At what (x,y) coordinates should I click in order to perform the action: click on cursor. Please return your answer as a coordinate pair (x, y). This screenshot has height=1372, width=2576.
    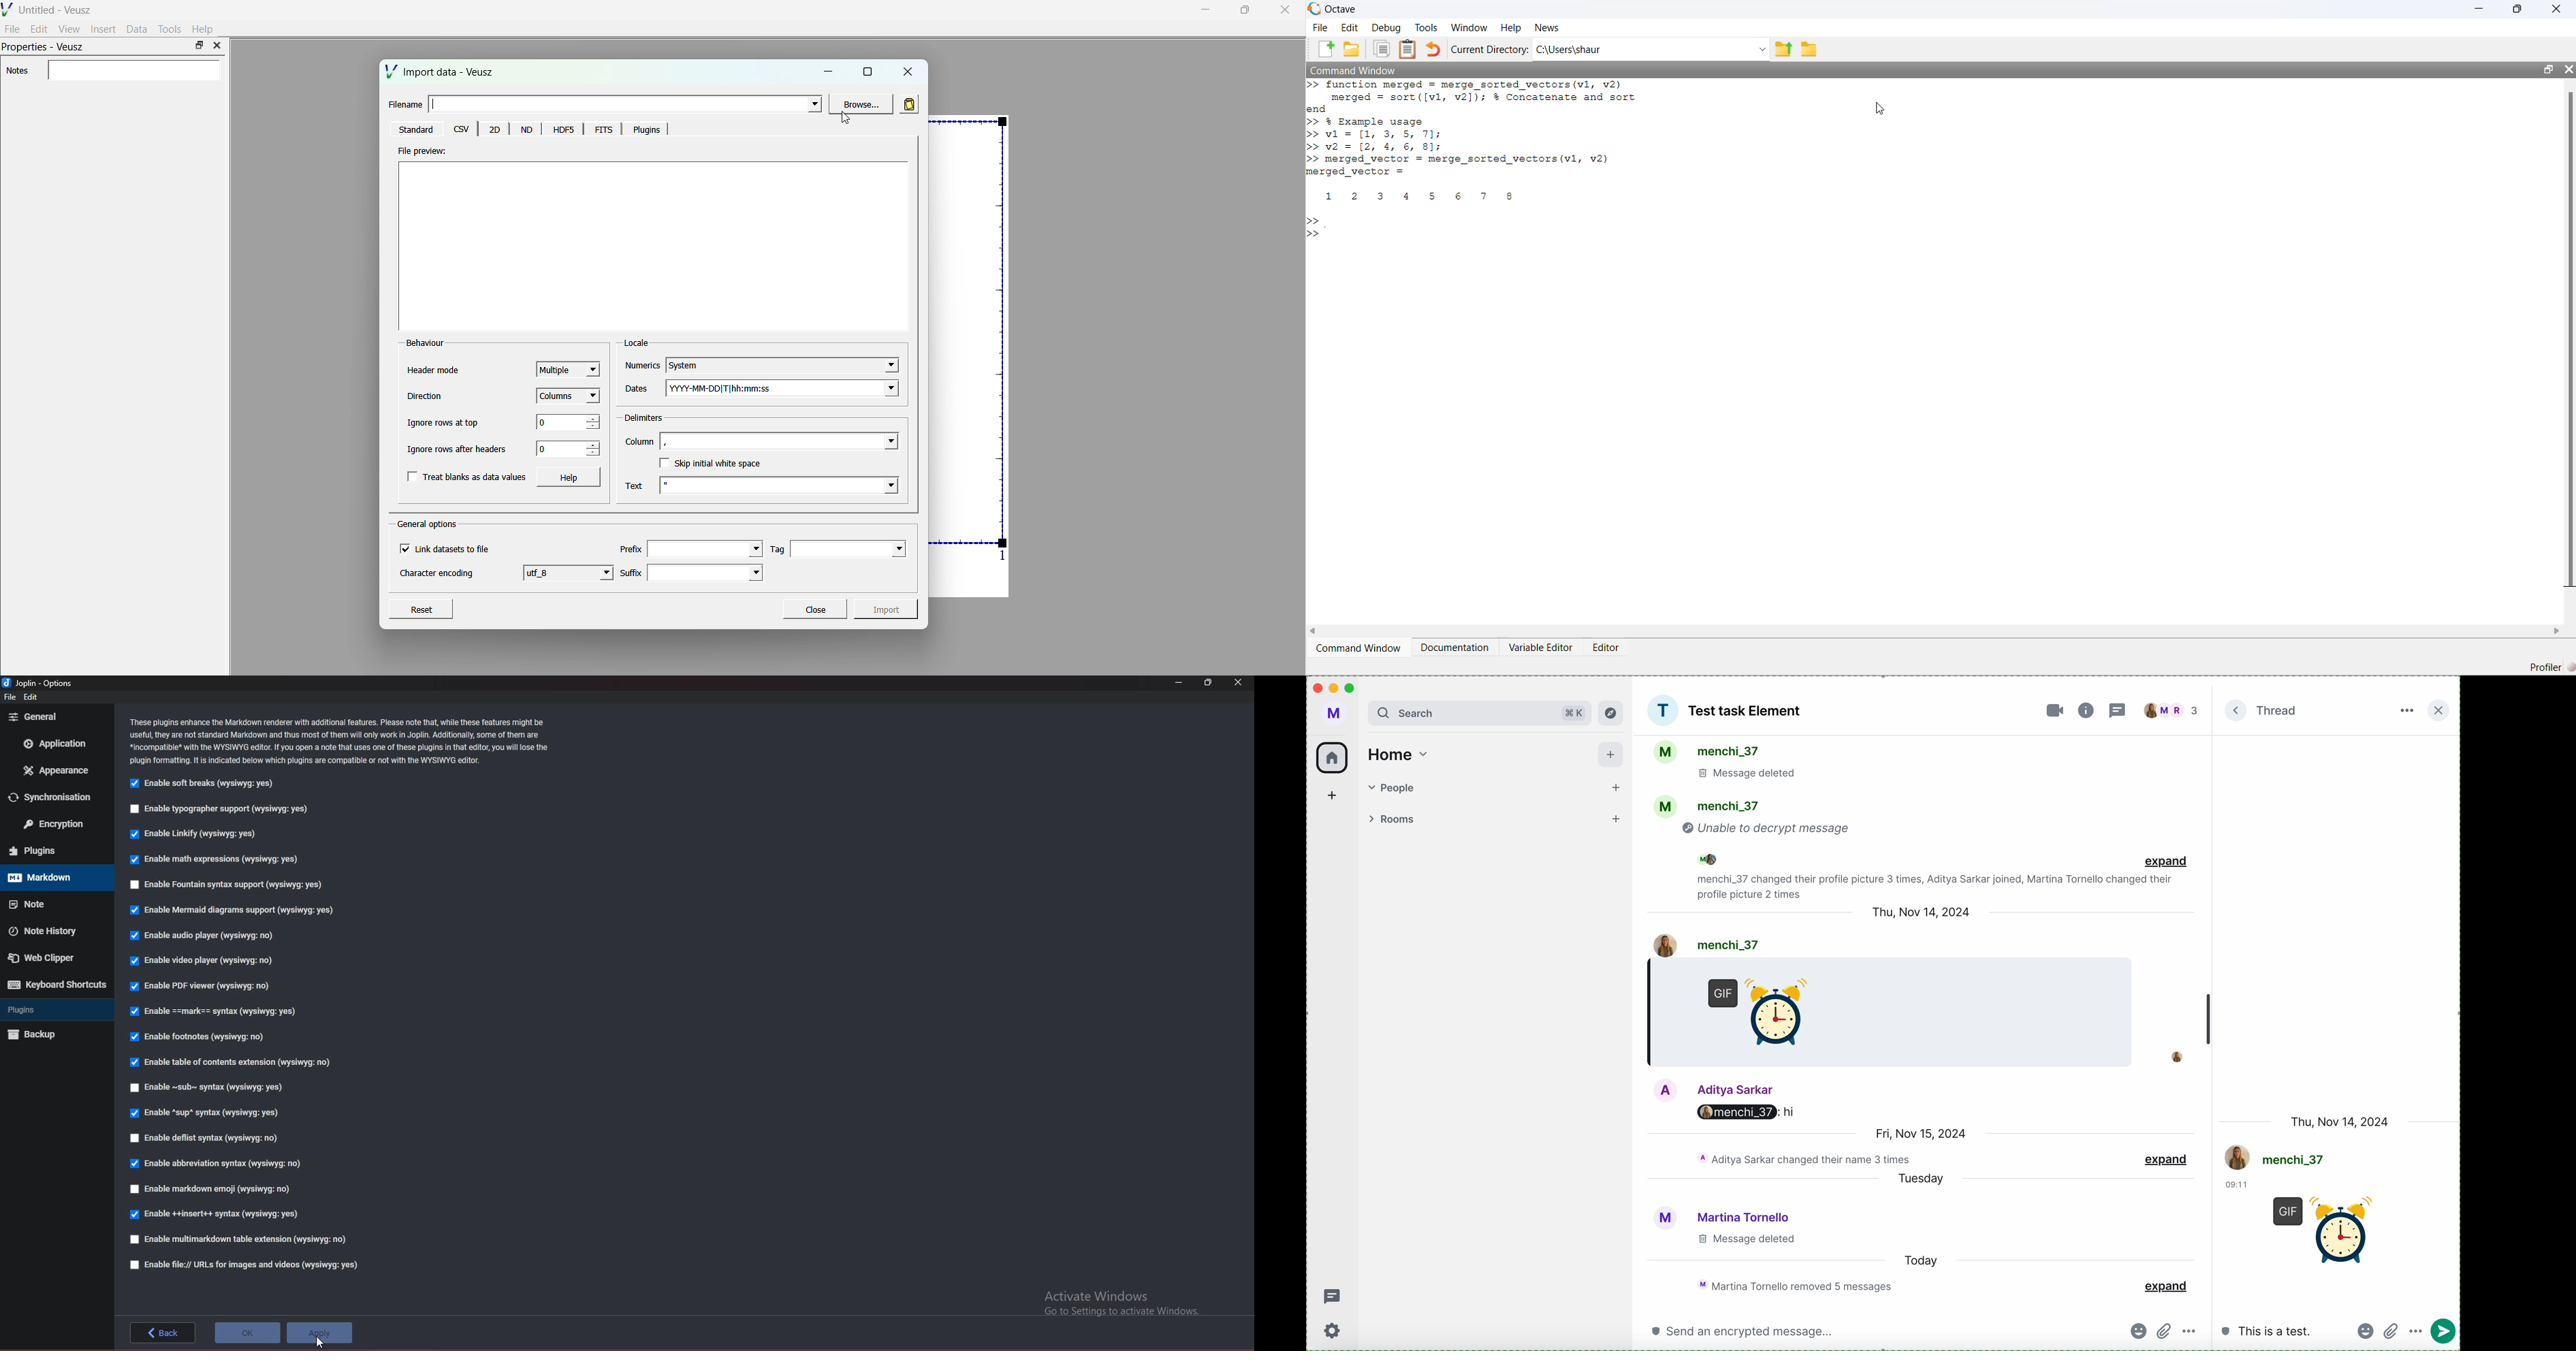
    Looking at the image, I should click on (323, 1344).